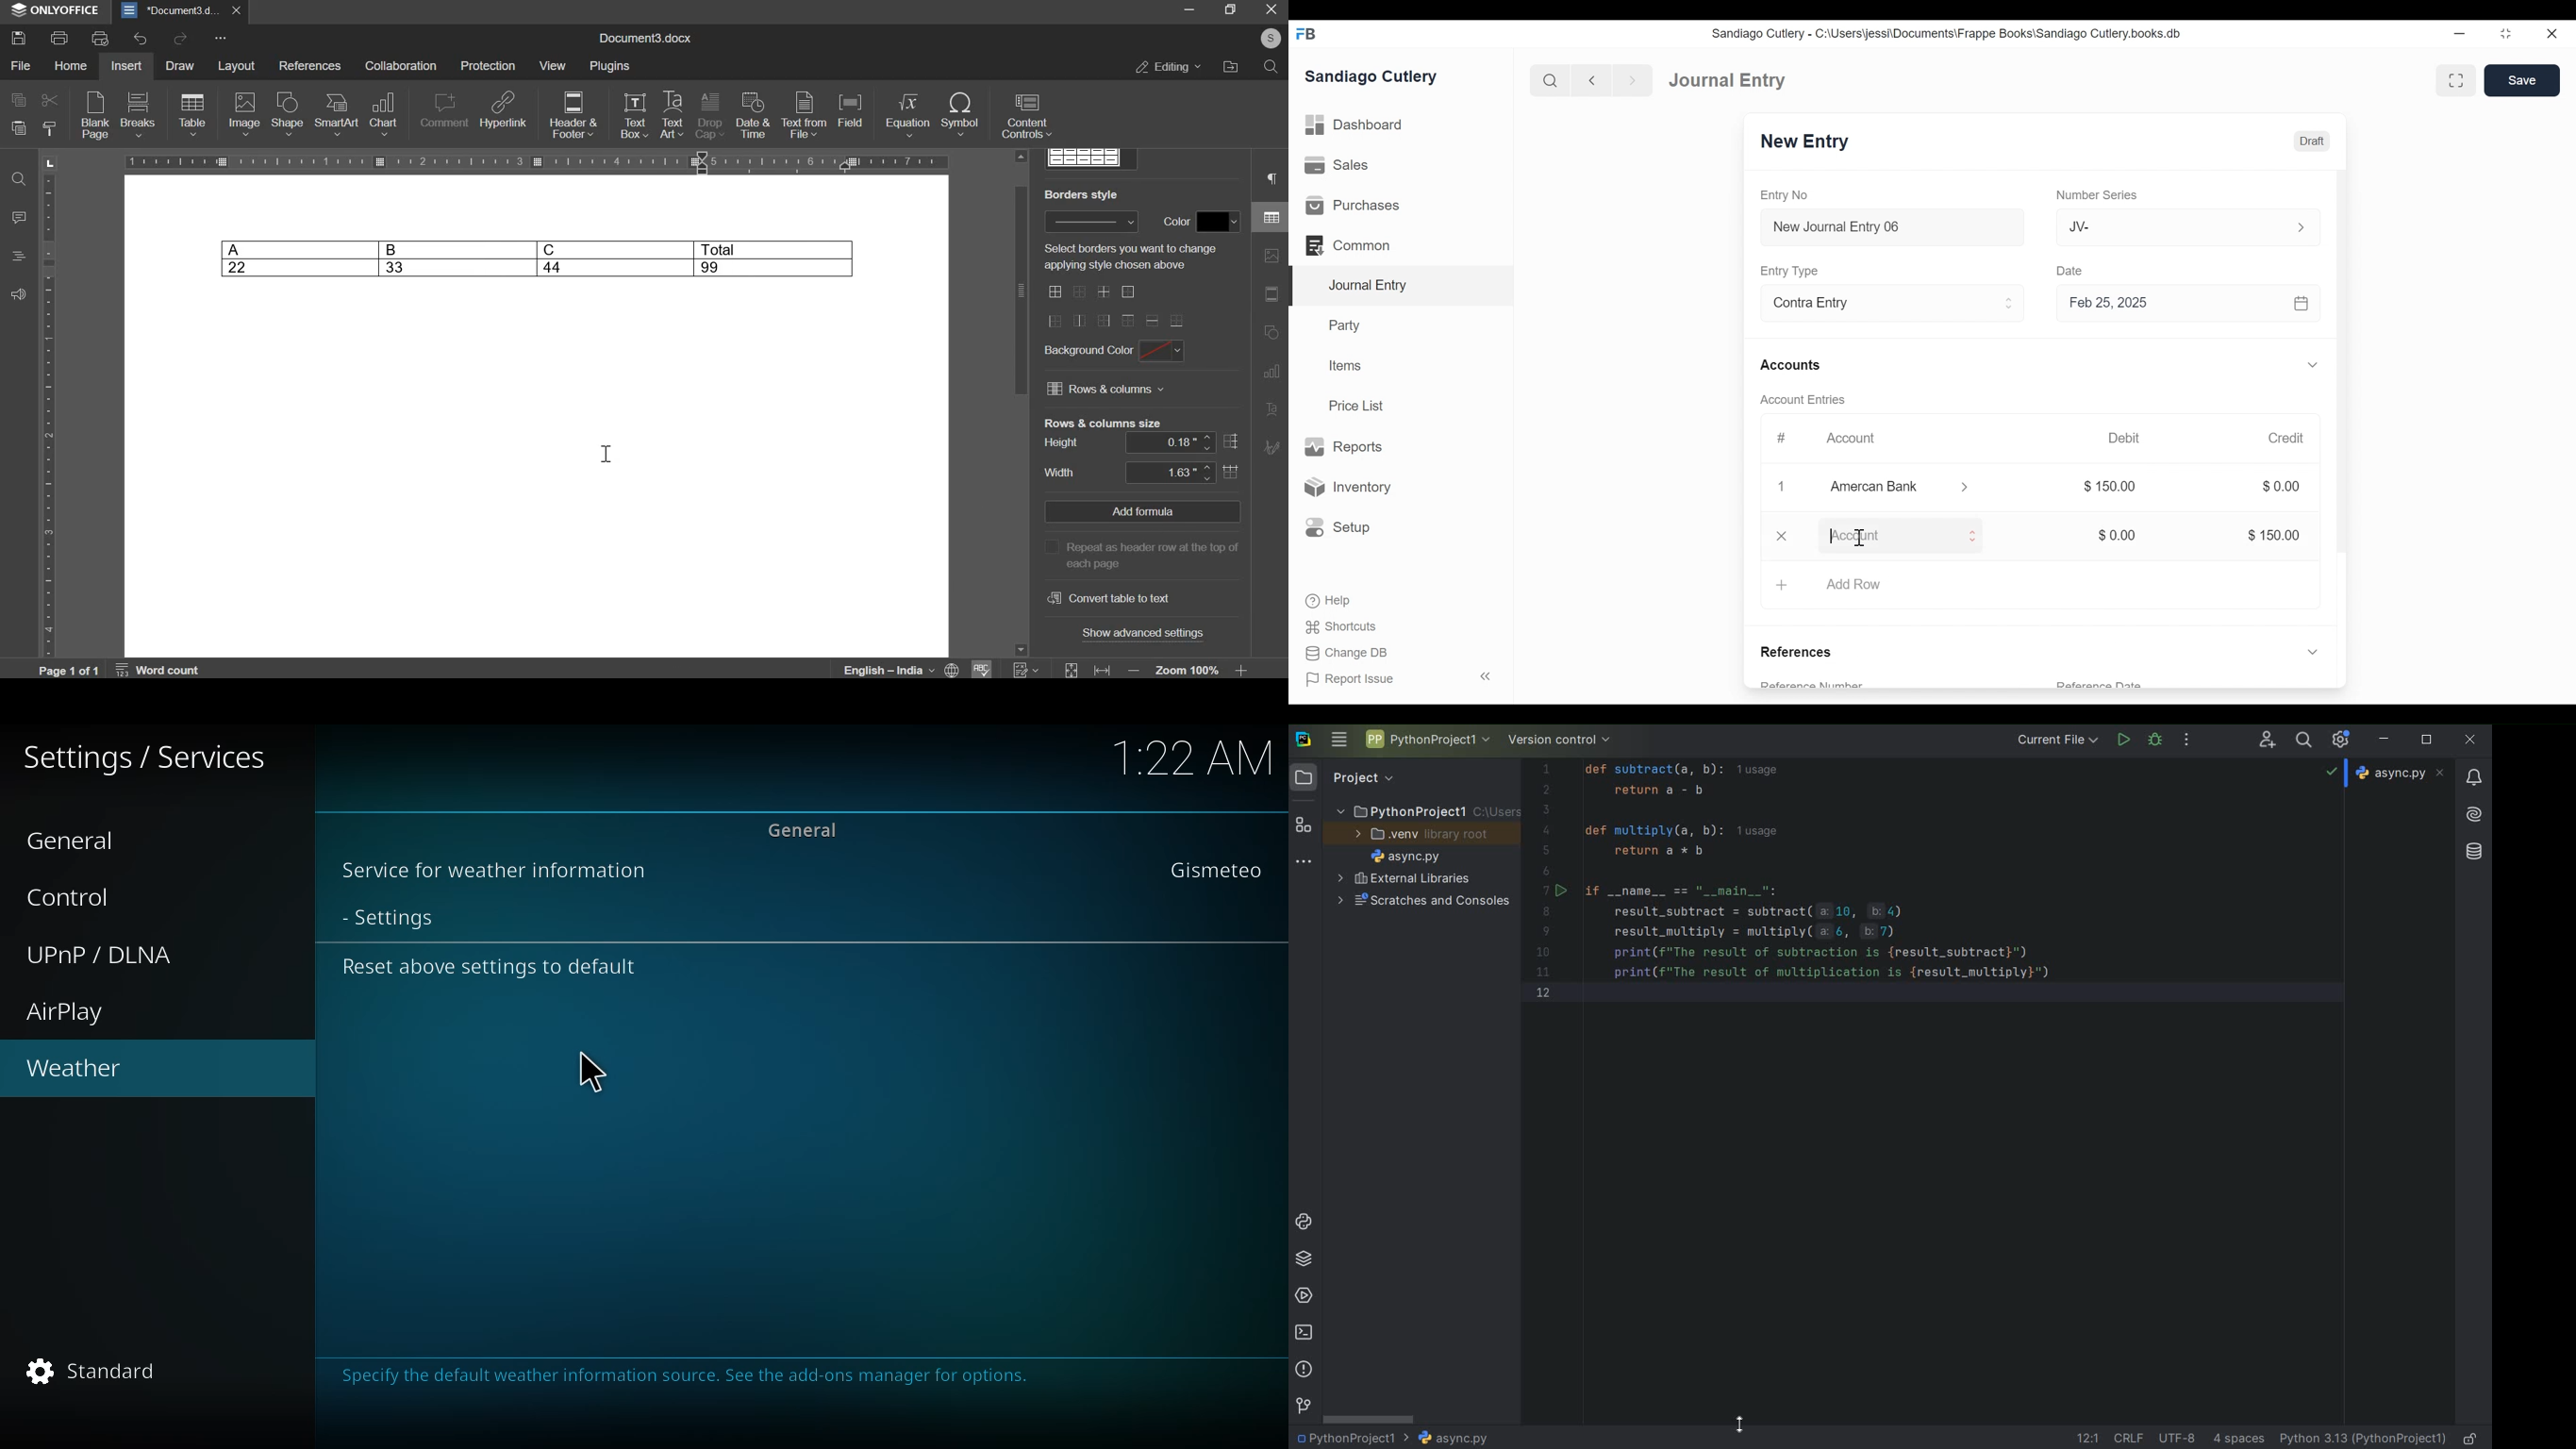 The width and height of the screenshot is (2576, 1456). Describe the element at coordinates (2010, 303) in the screenshot. I see `Expand` at that location.